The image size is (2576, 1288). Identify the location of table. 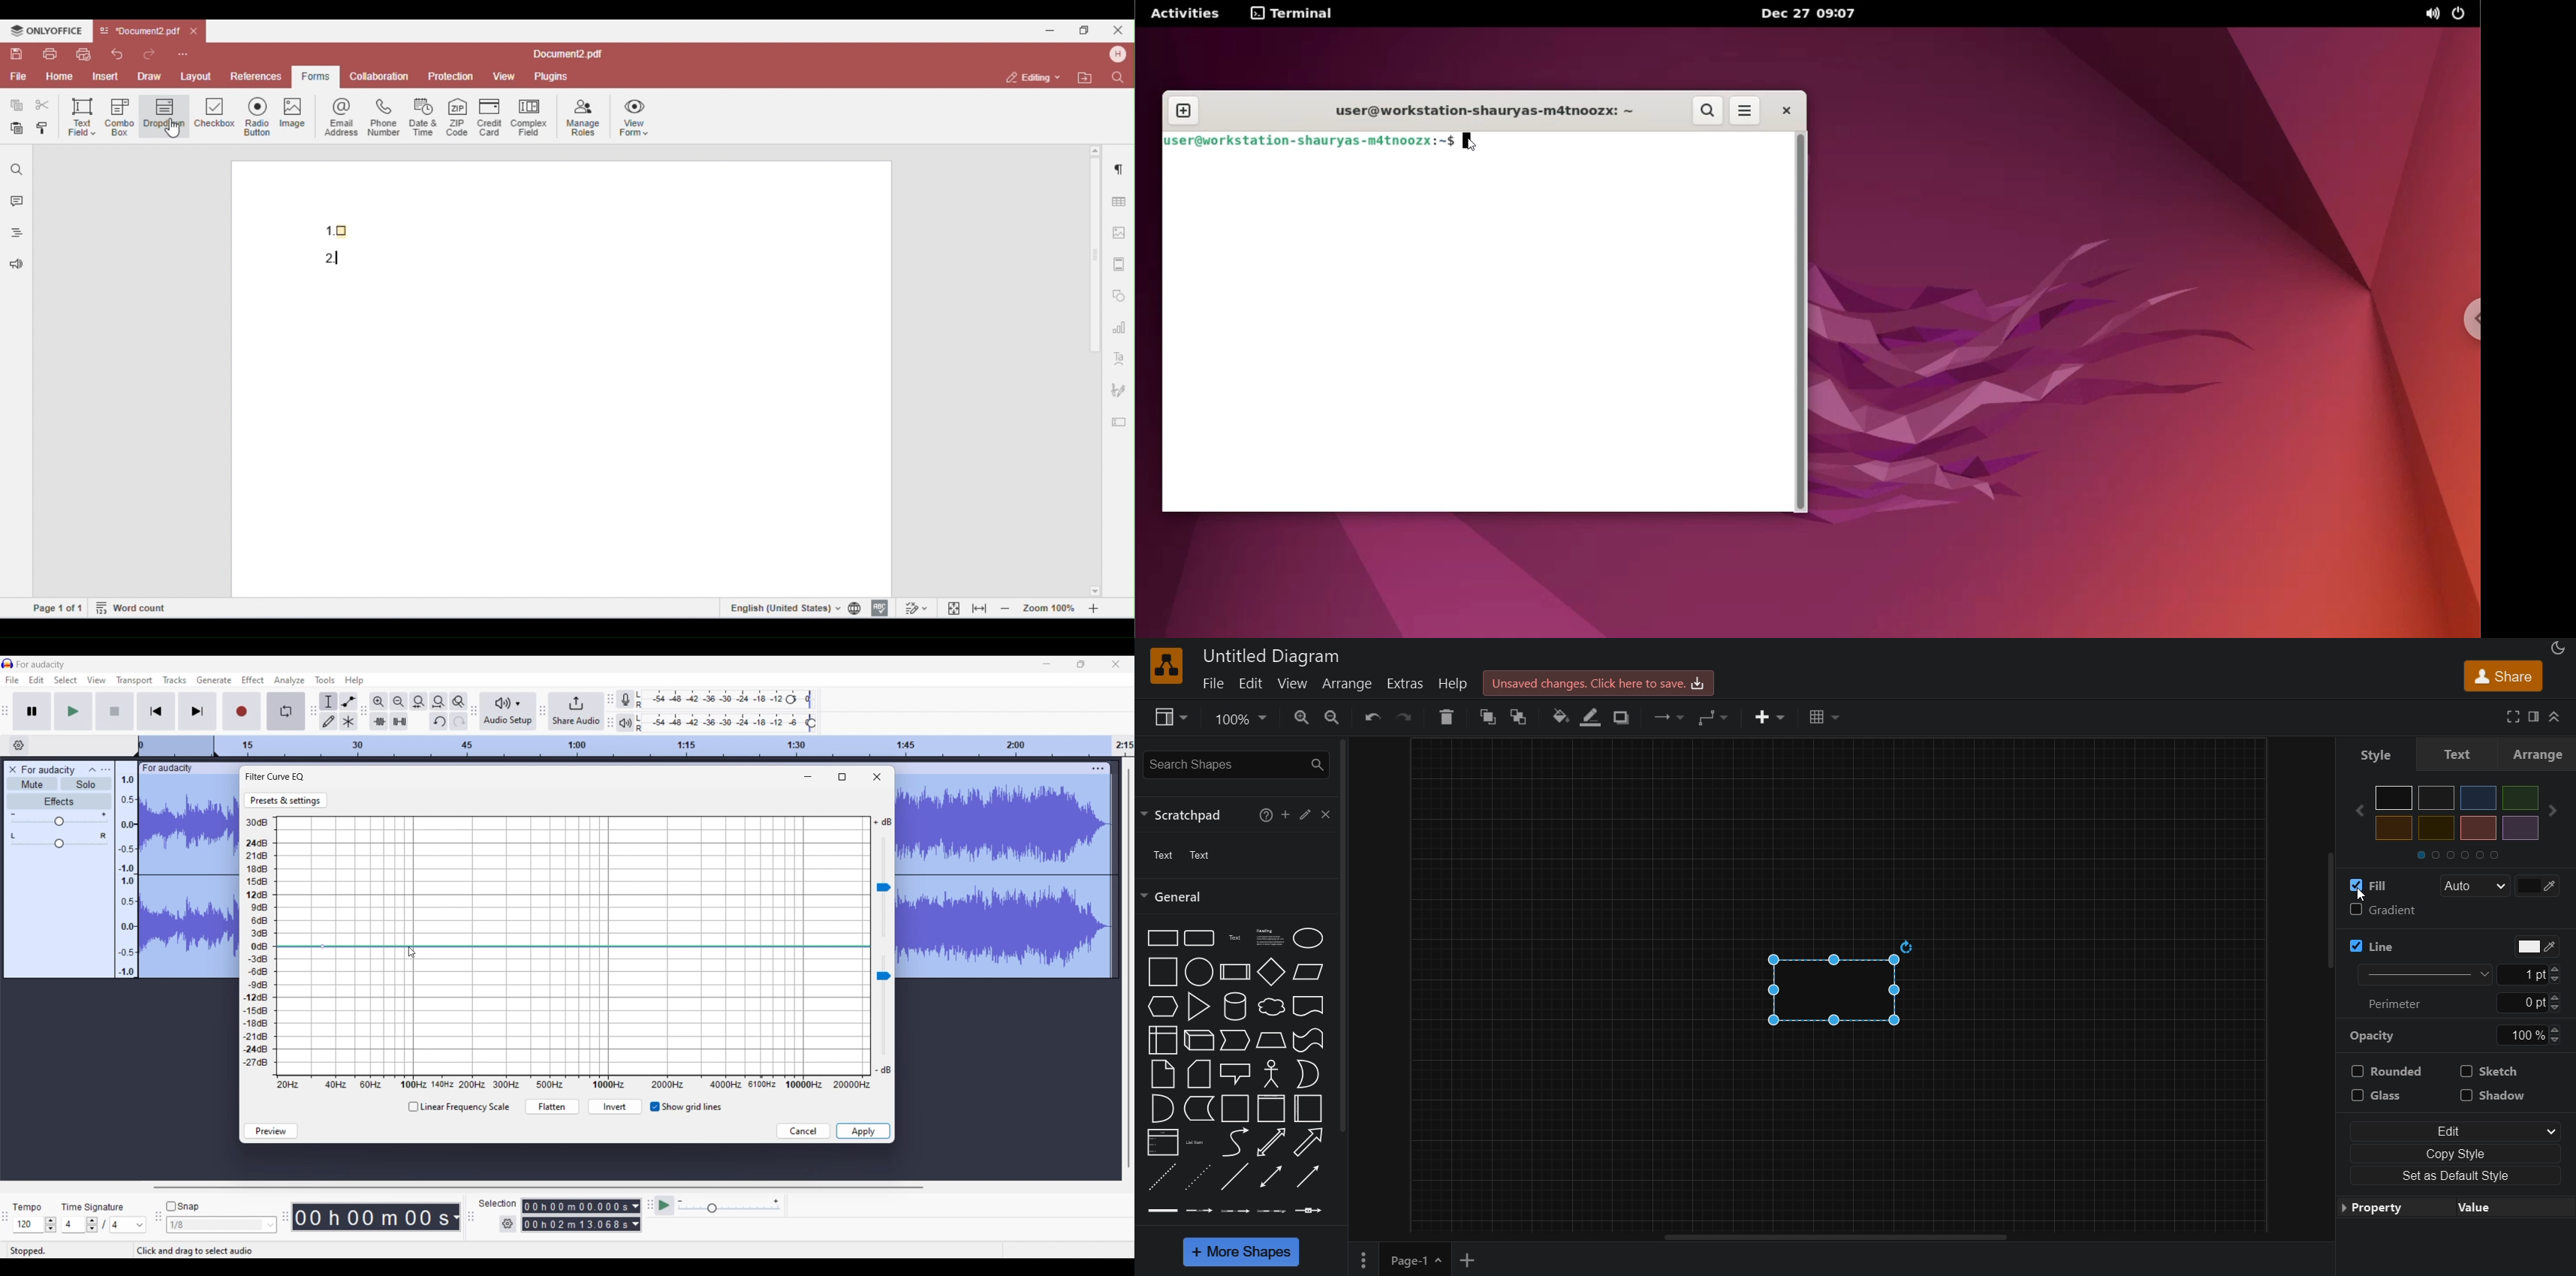
(1826, 716).